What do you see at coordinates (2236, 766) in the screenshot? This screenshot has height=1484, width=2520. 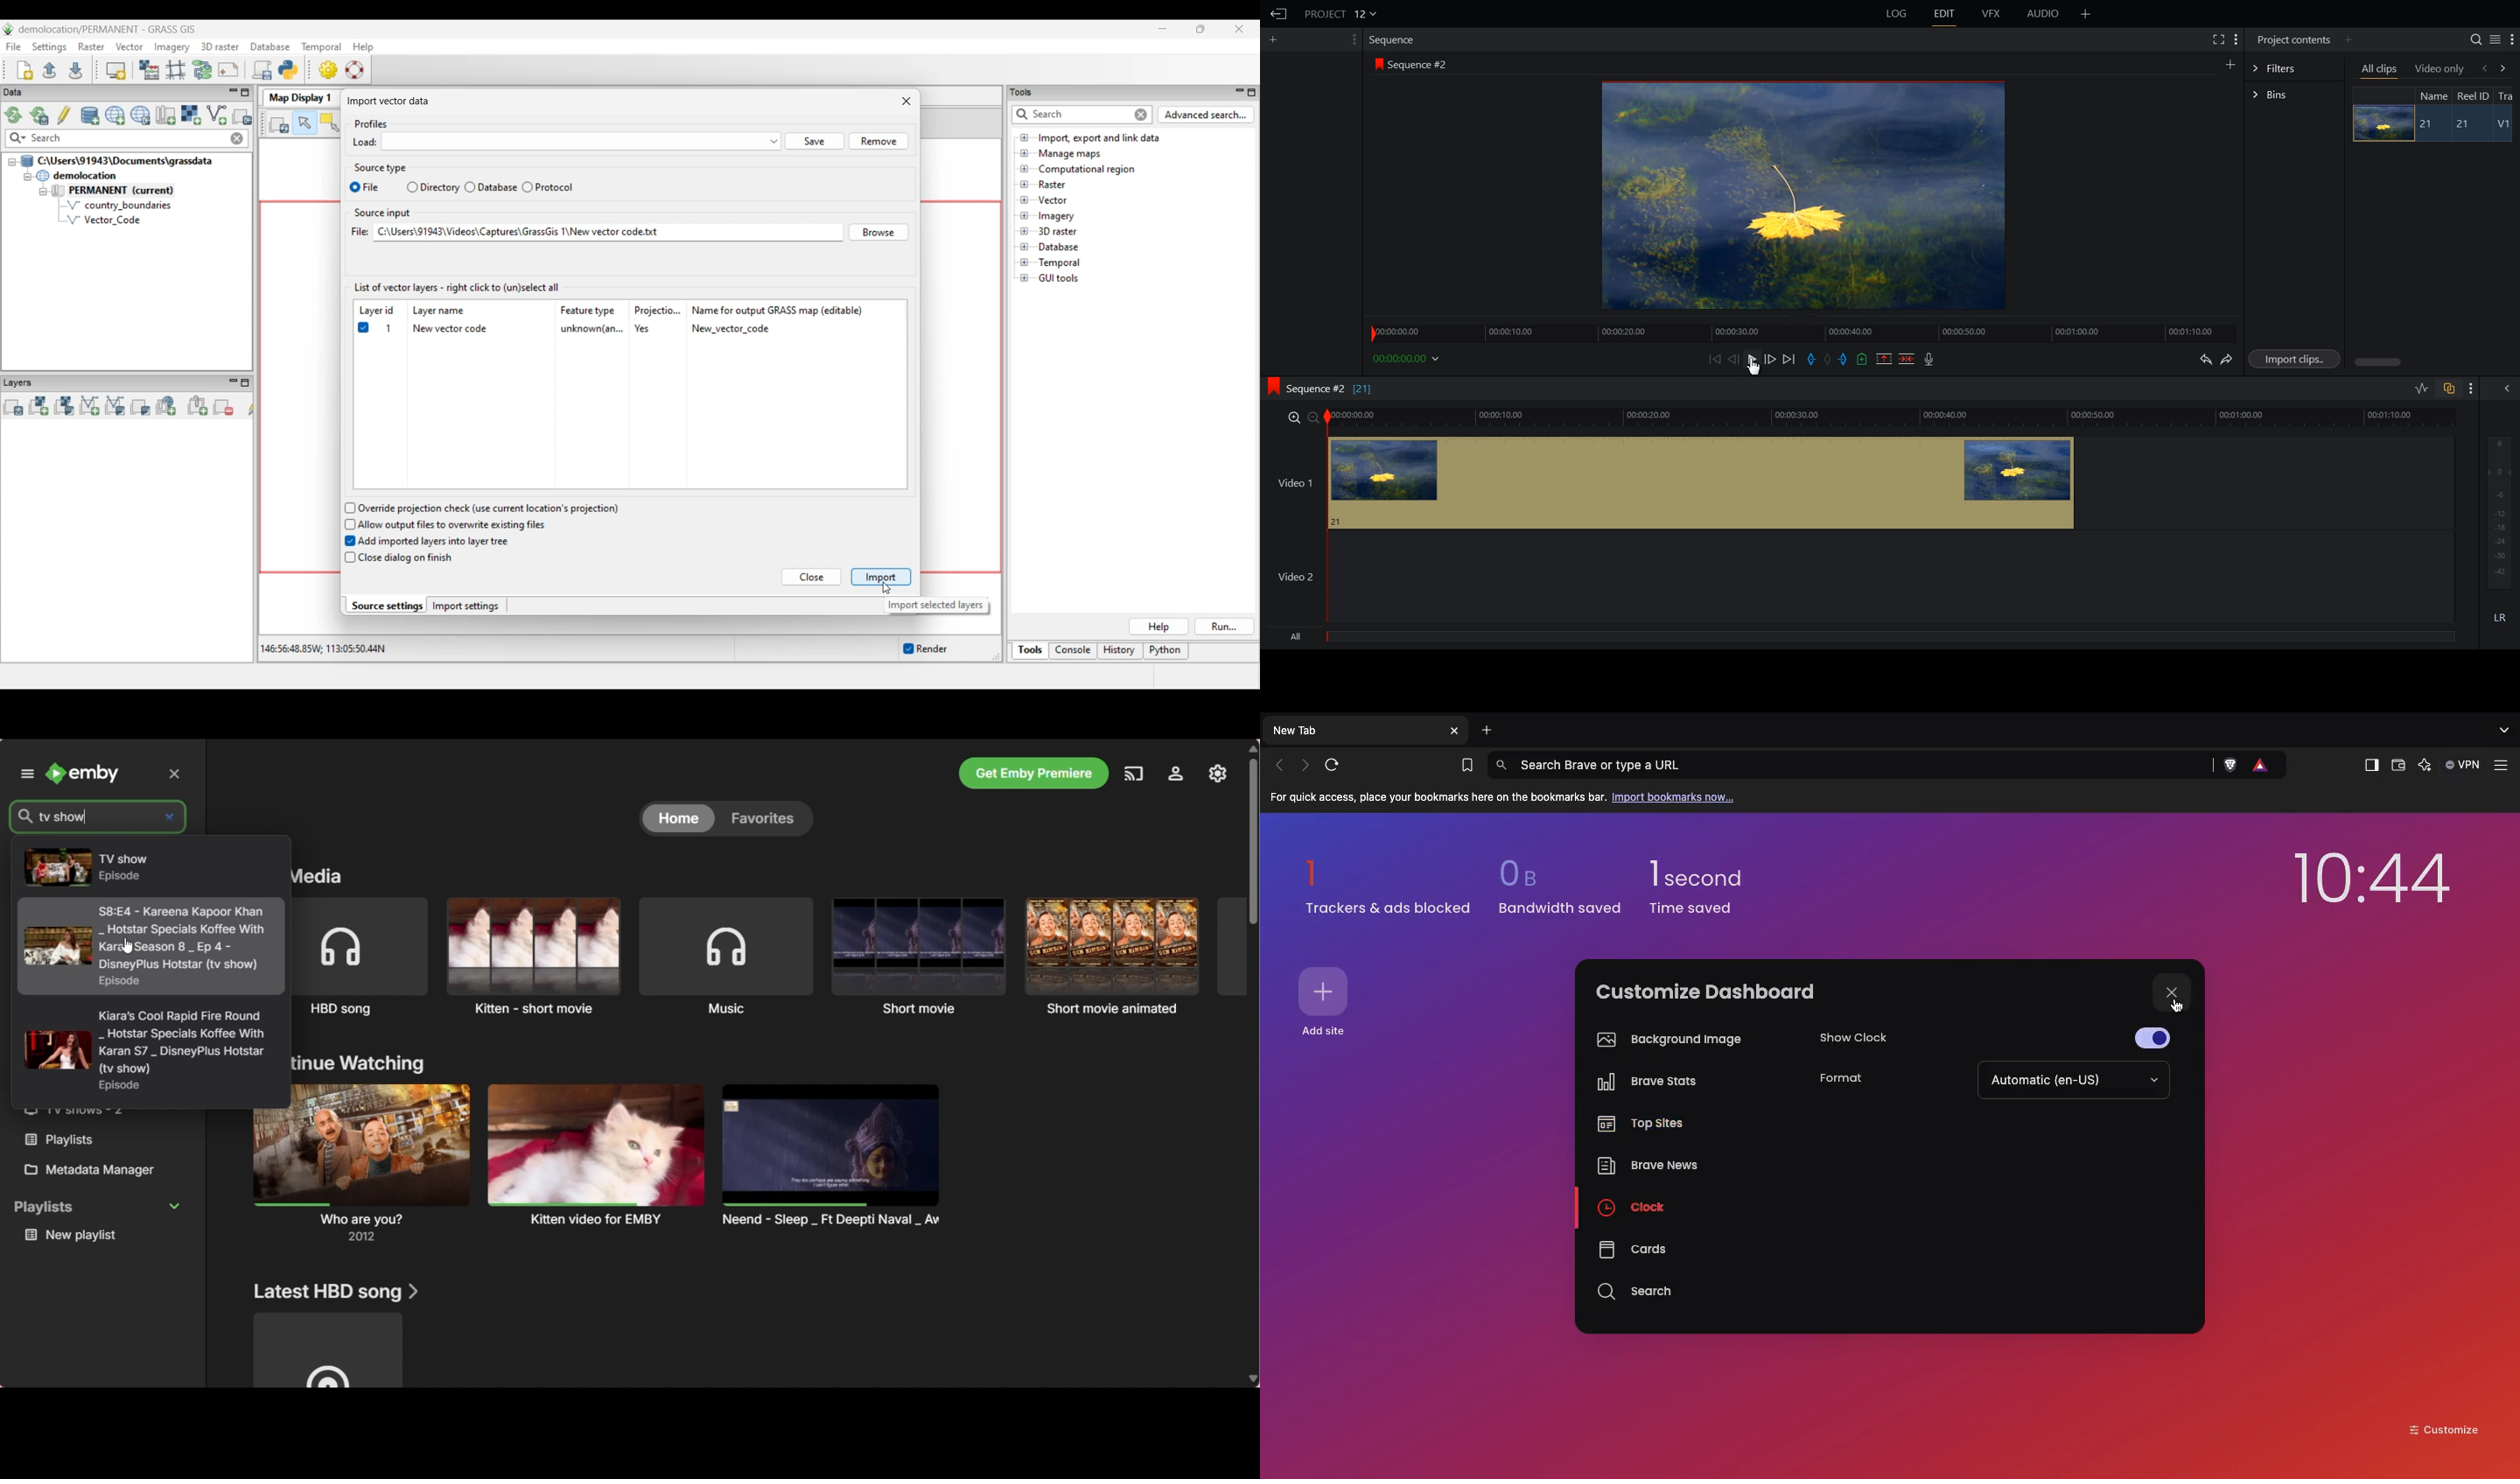 I see `Brave shields` at bounding box center [2236, 766].